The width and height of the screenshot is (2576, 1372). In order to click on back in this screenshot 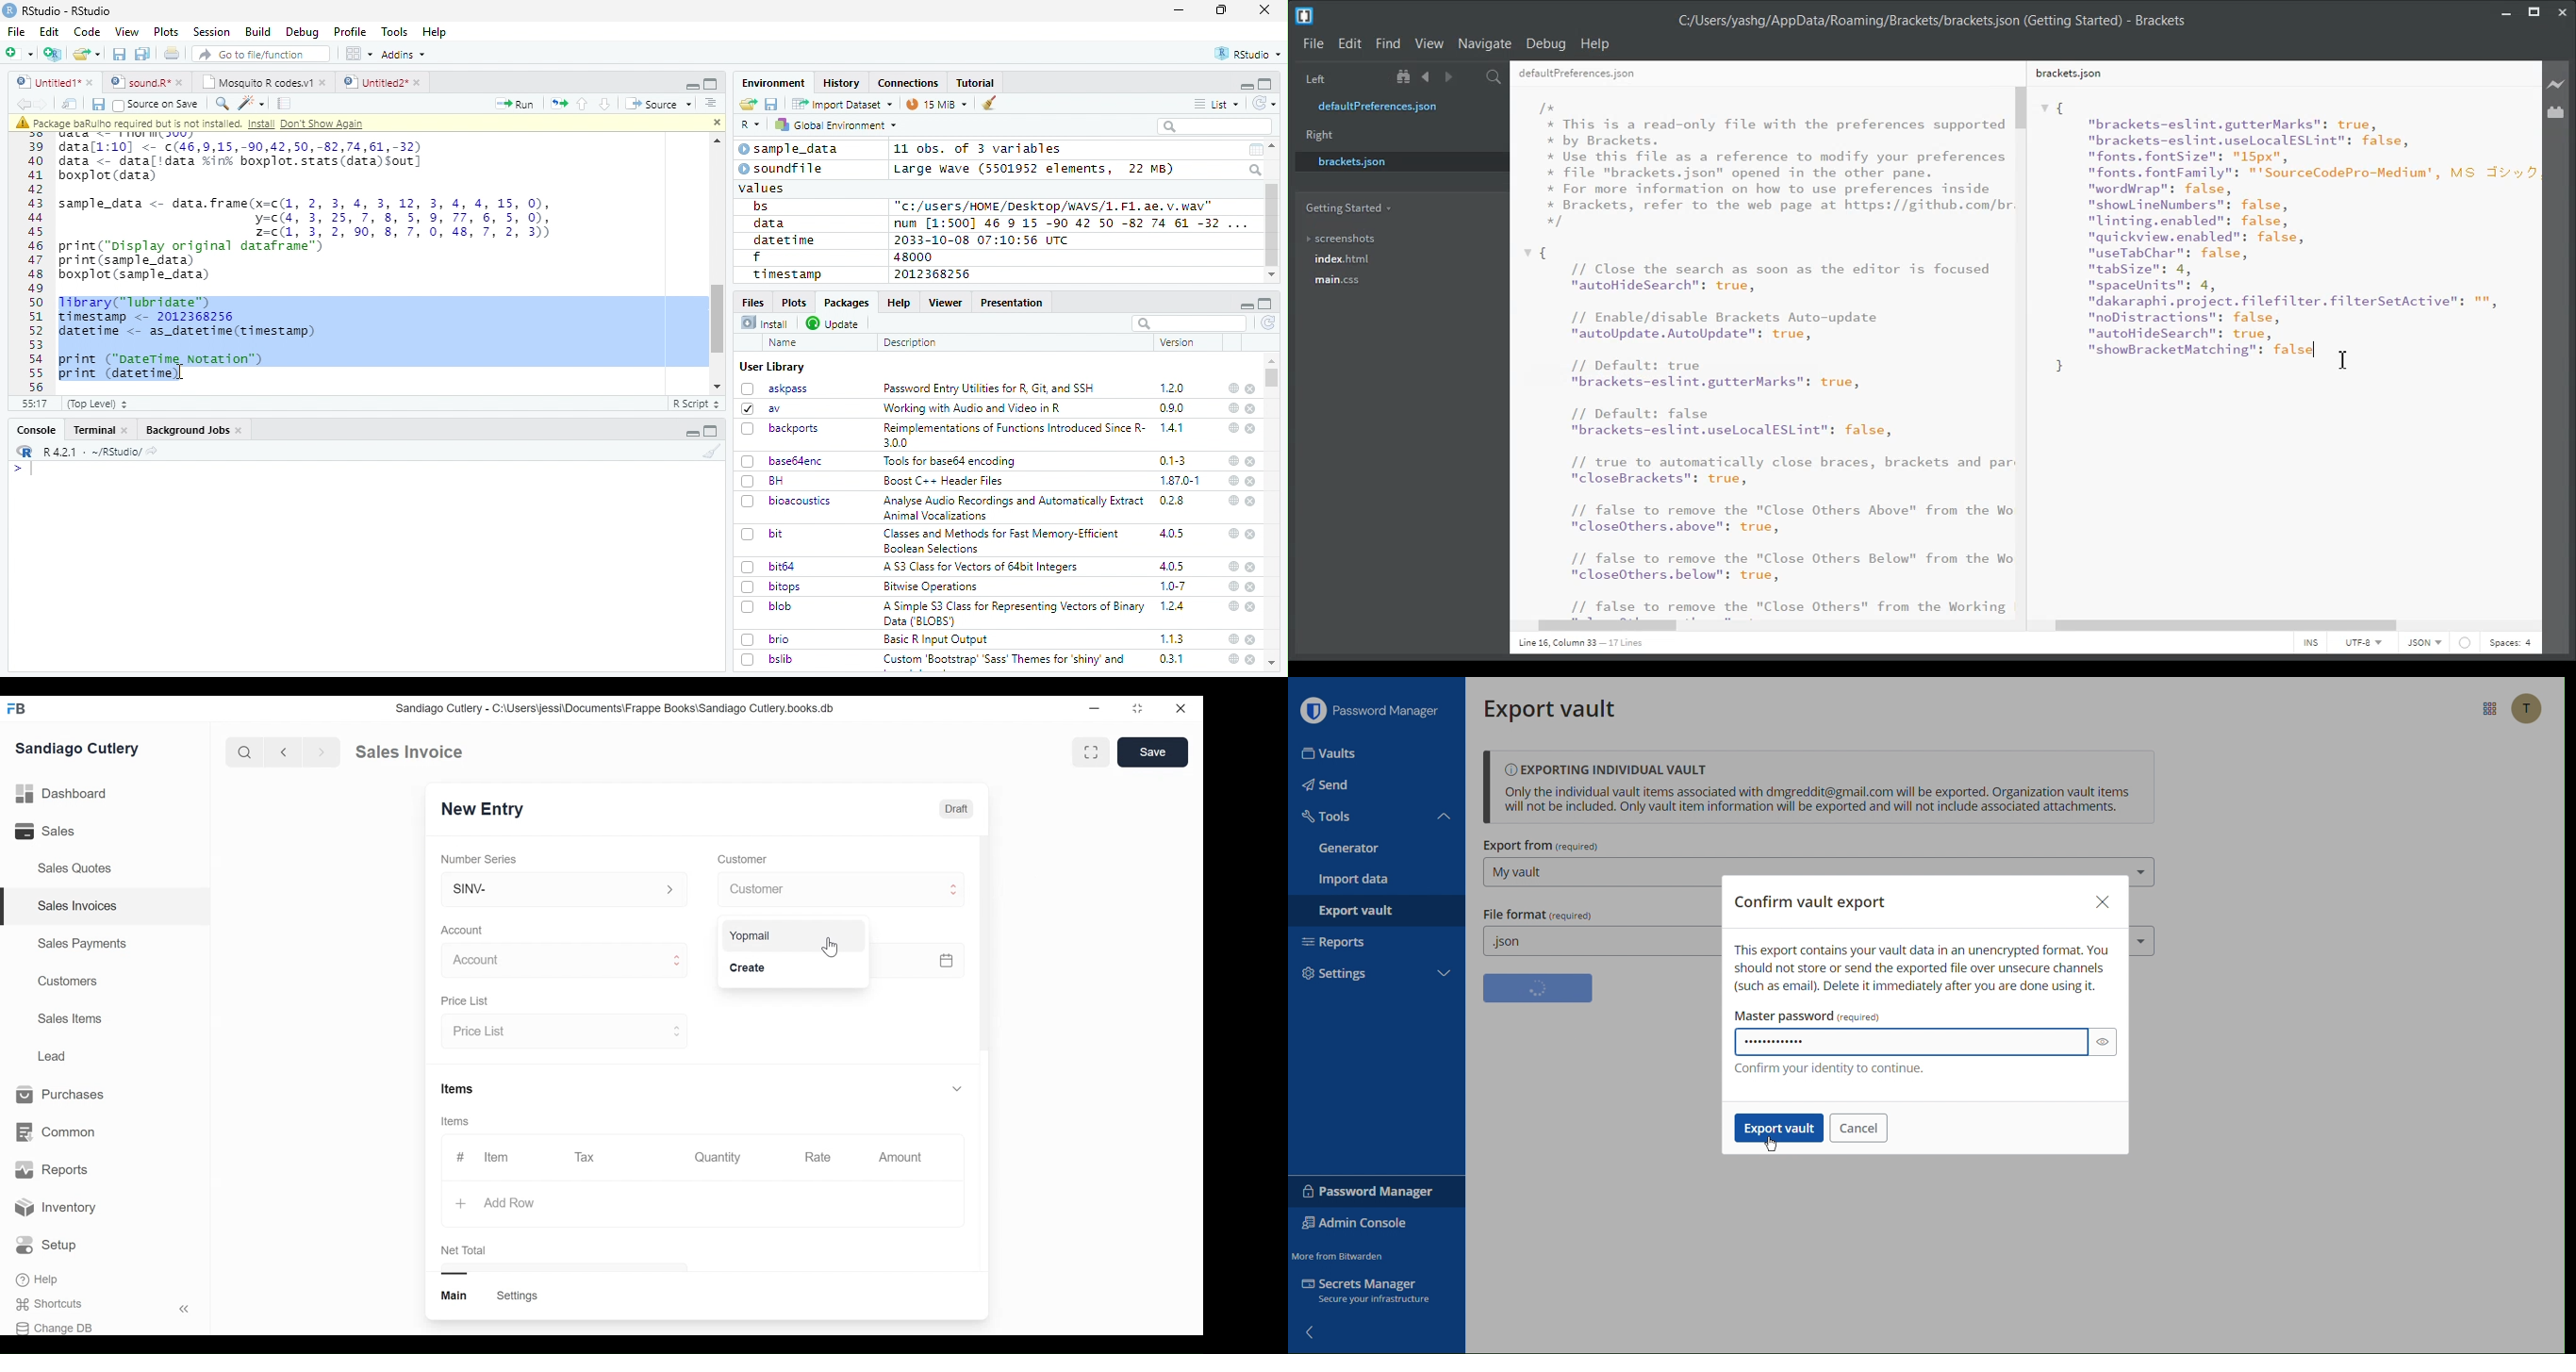, I will do `click(1317, 1335)`.